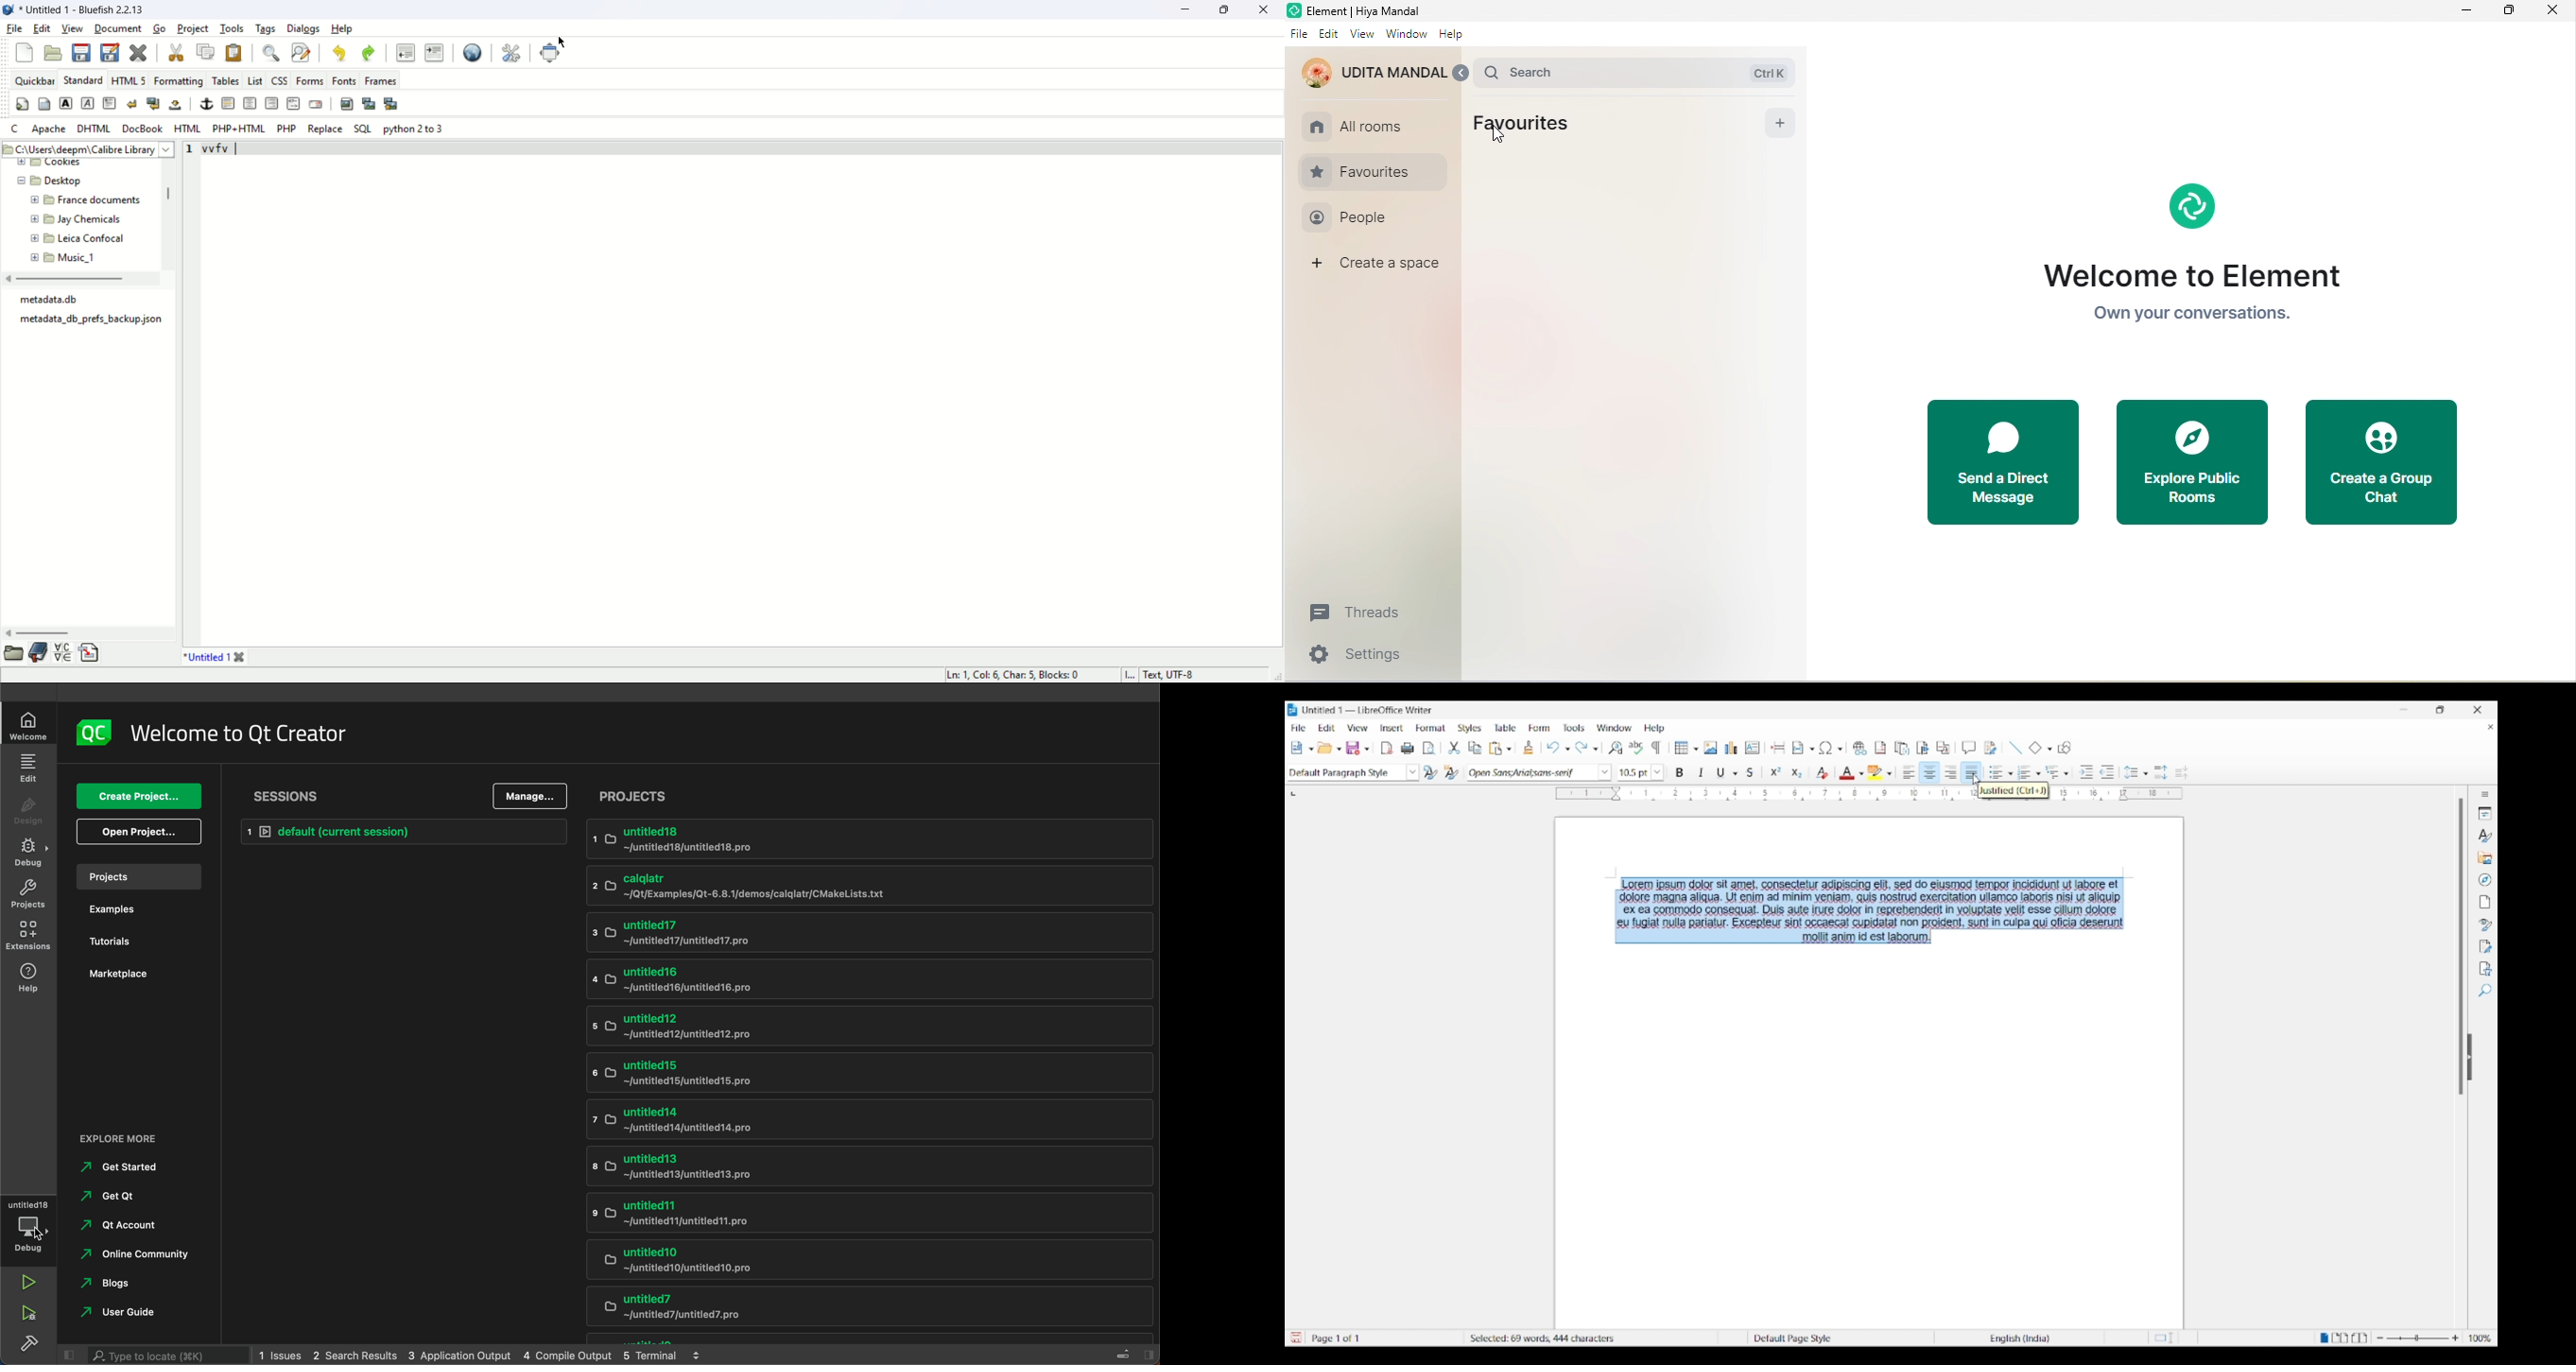 This screenshot has height=1372, width=2576. I want to click on Insert page break, so click(1779, 747).